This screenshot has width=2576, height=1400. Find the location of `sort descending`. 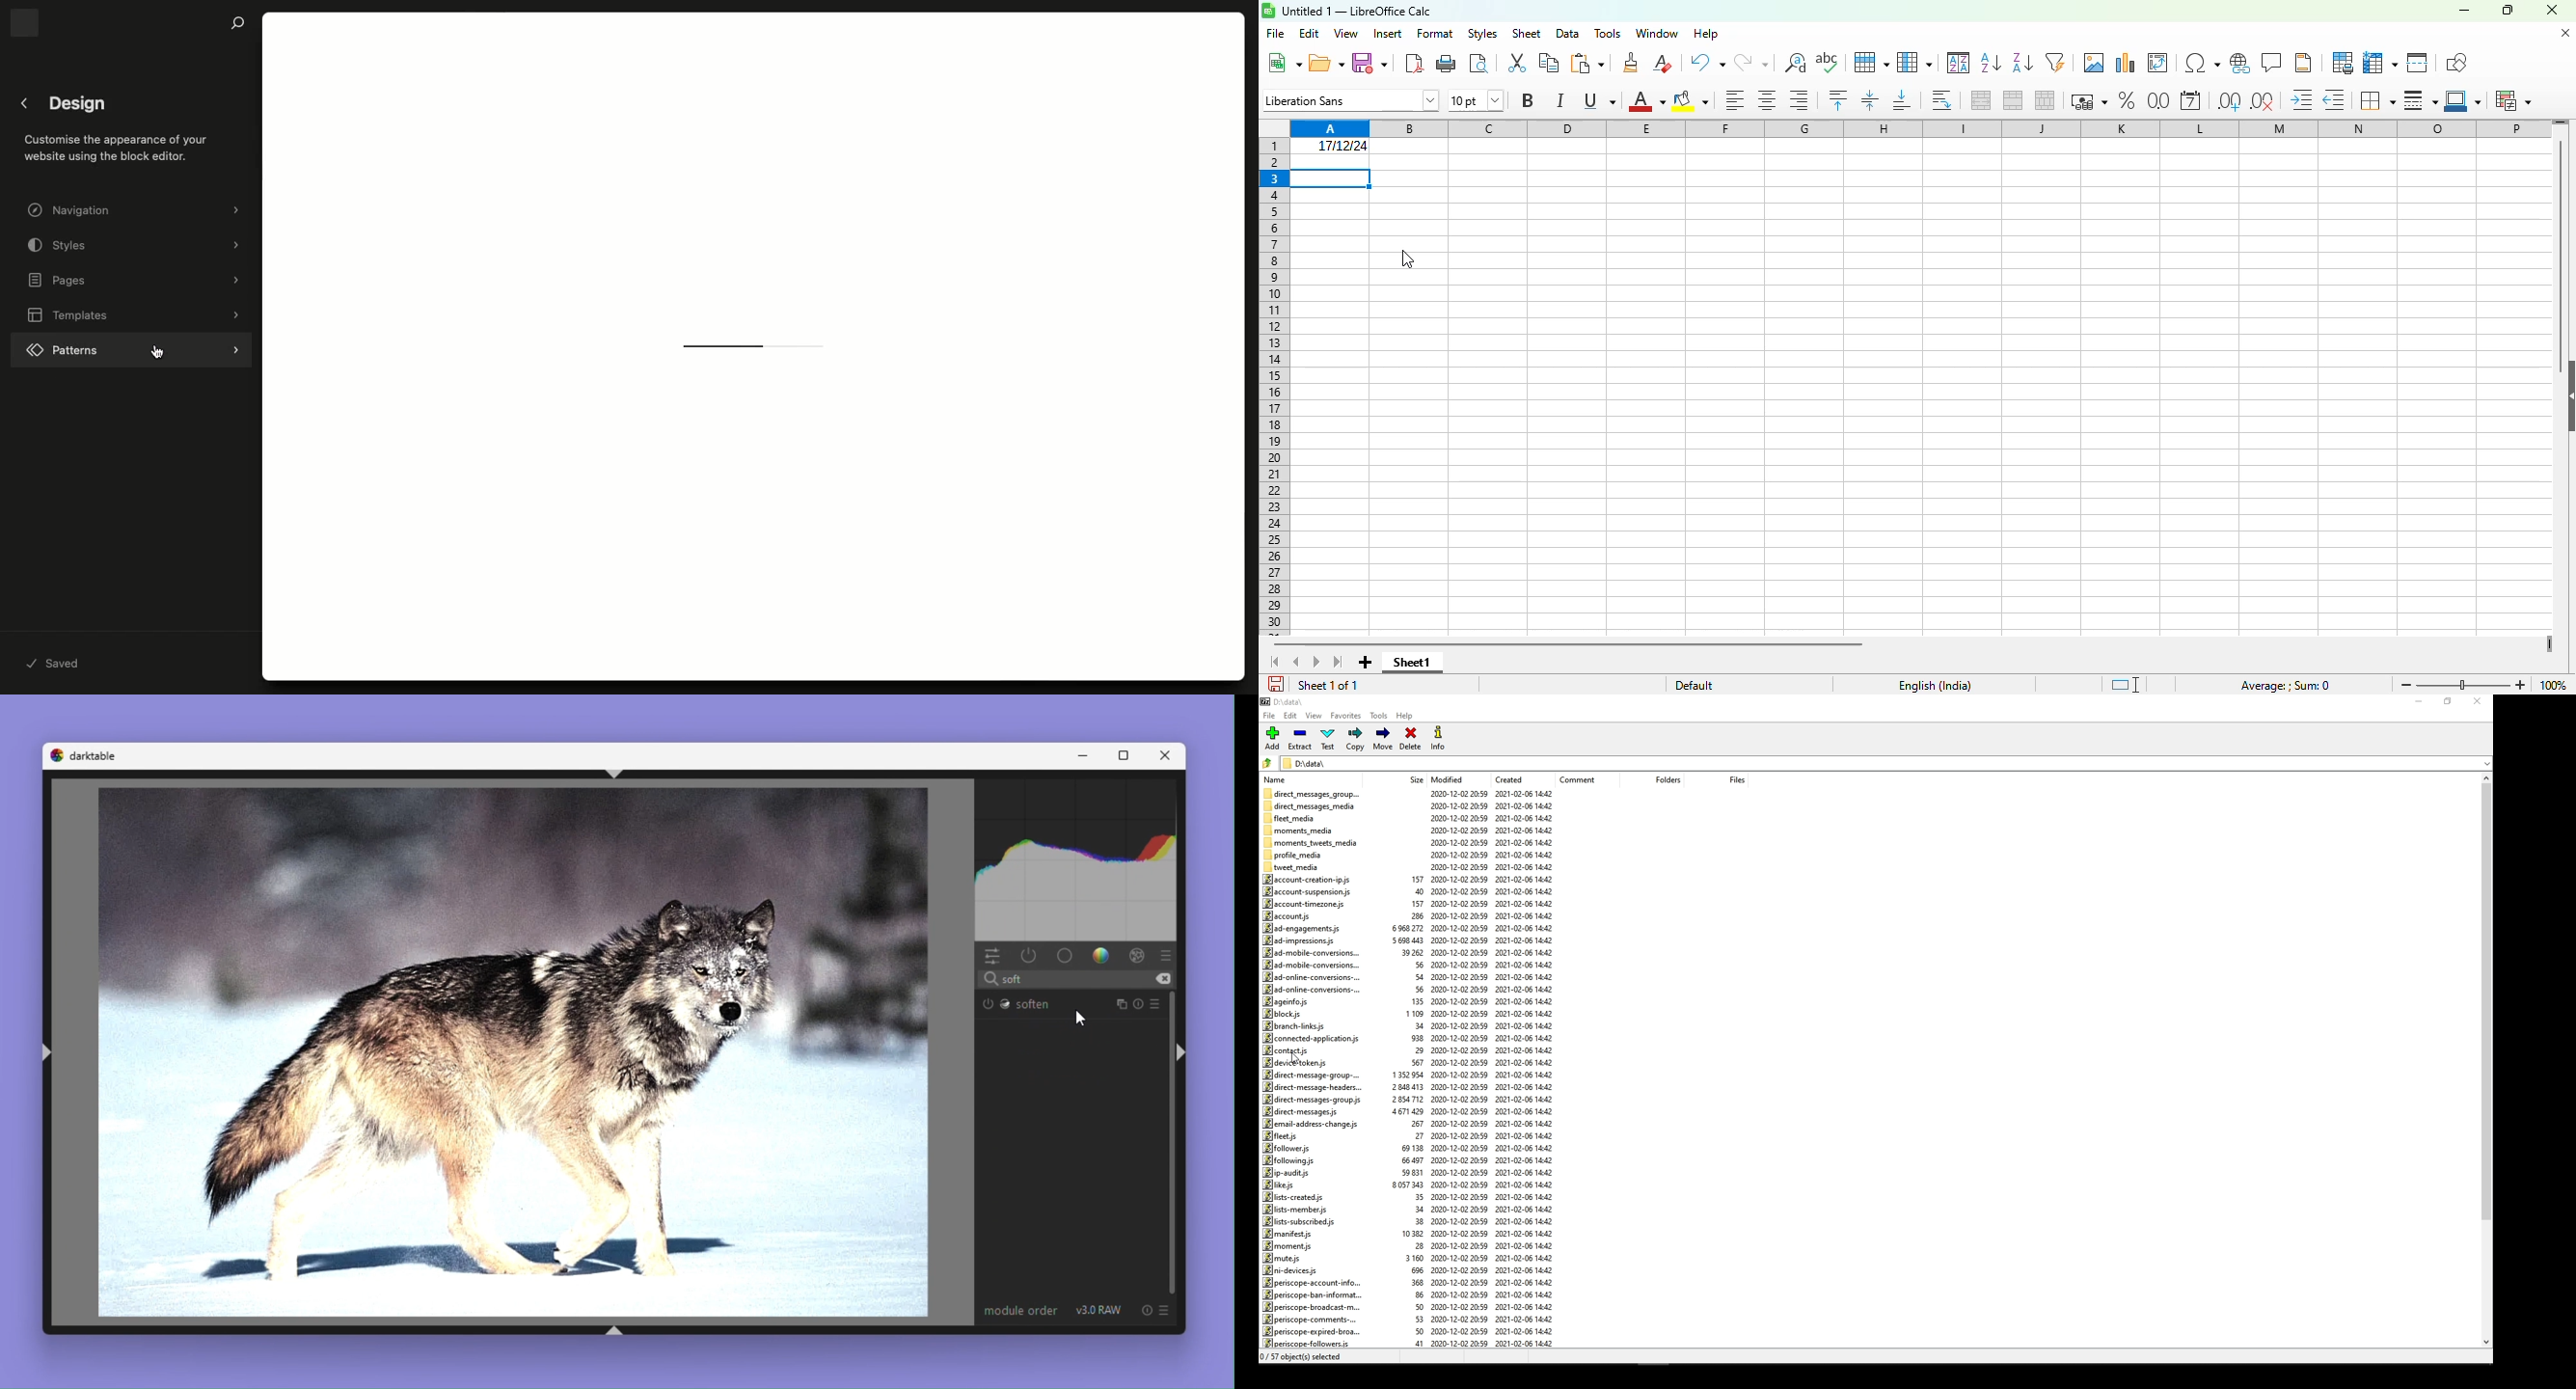

sort descending is located at coordinates (2021, 64).